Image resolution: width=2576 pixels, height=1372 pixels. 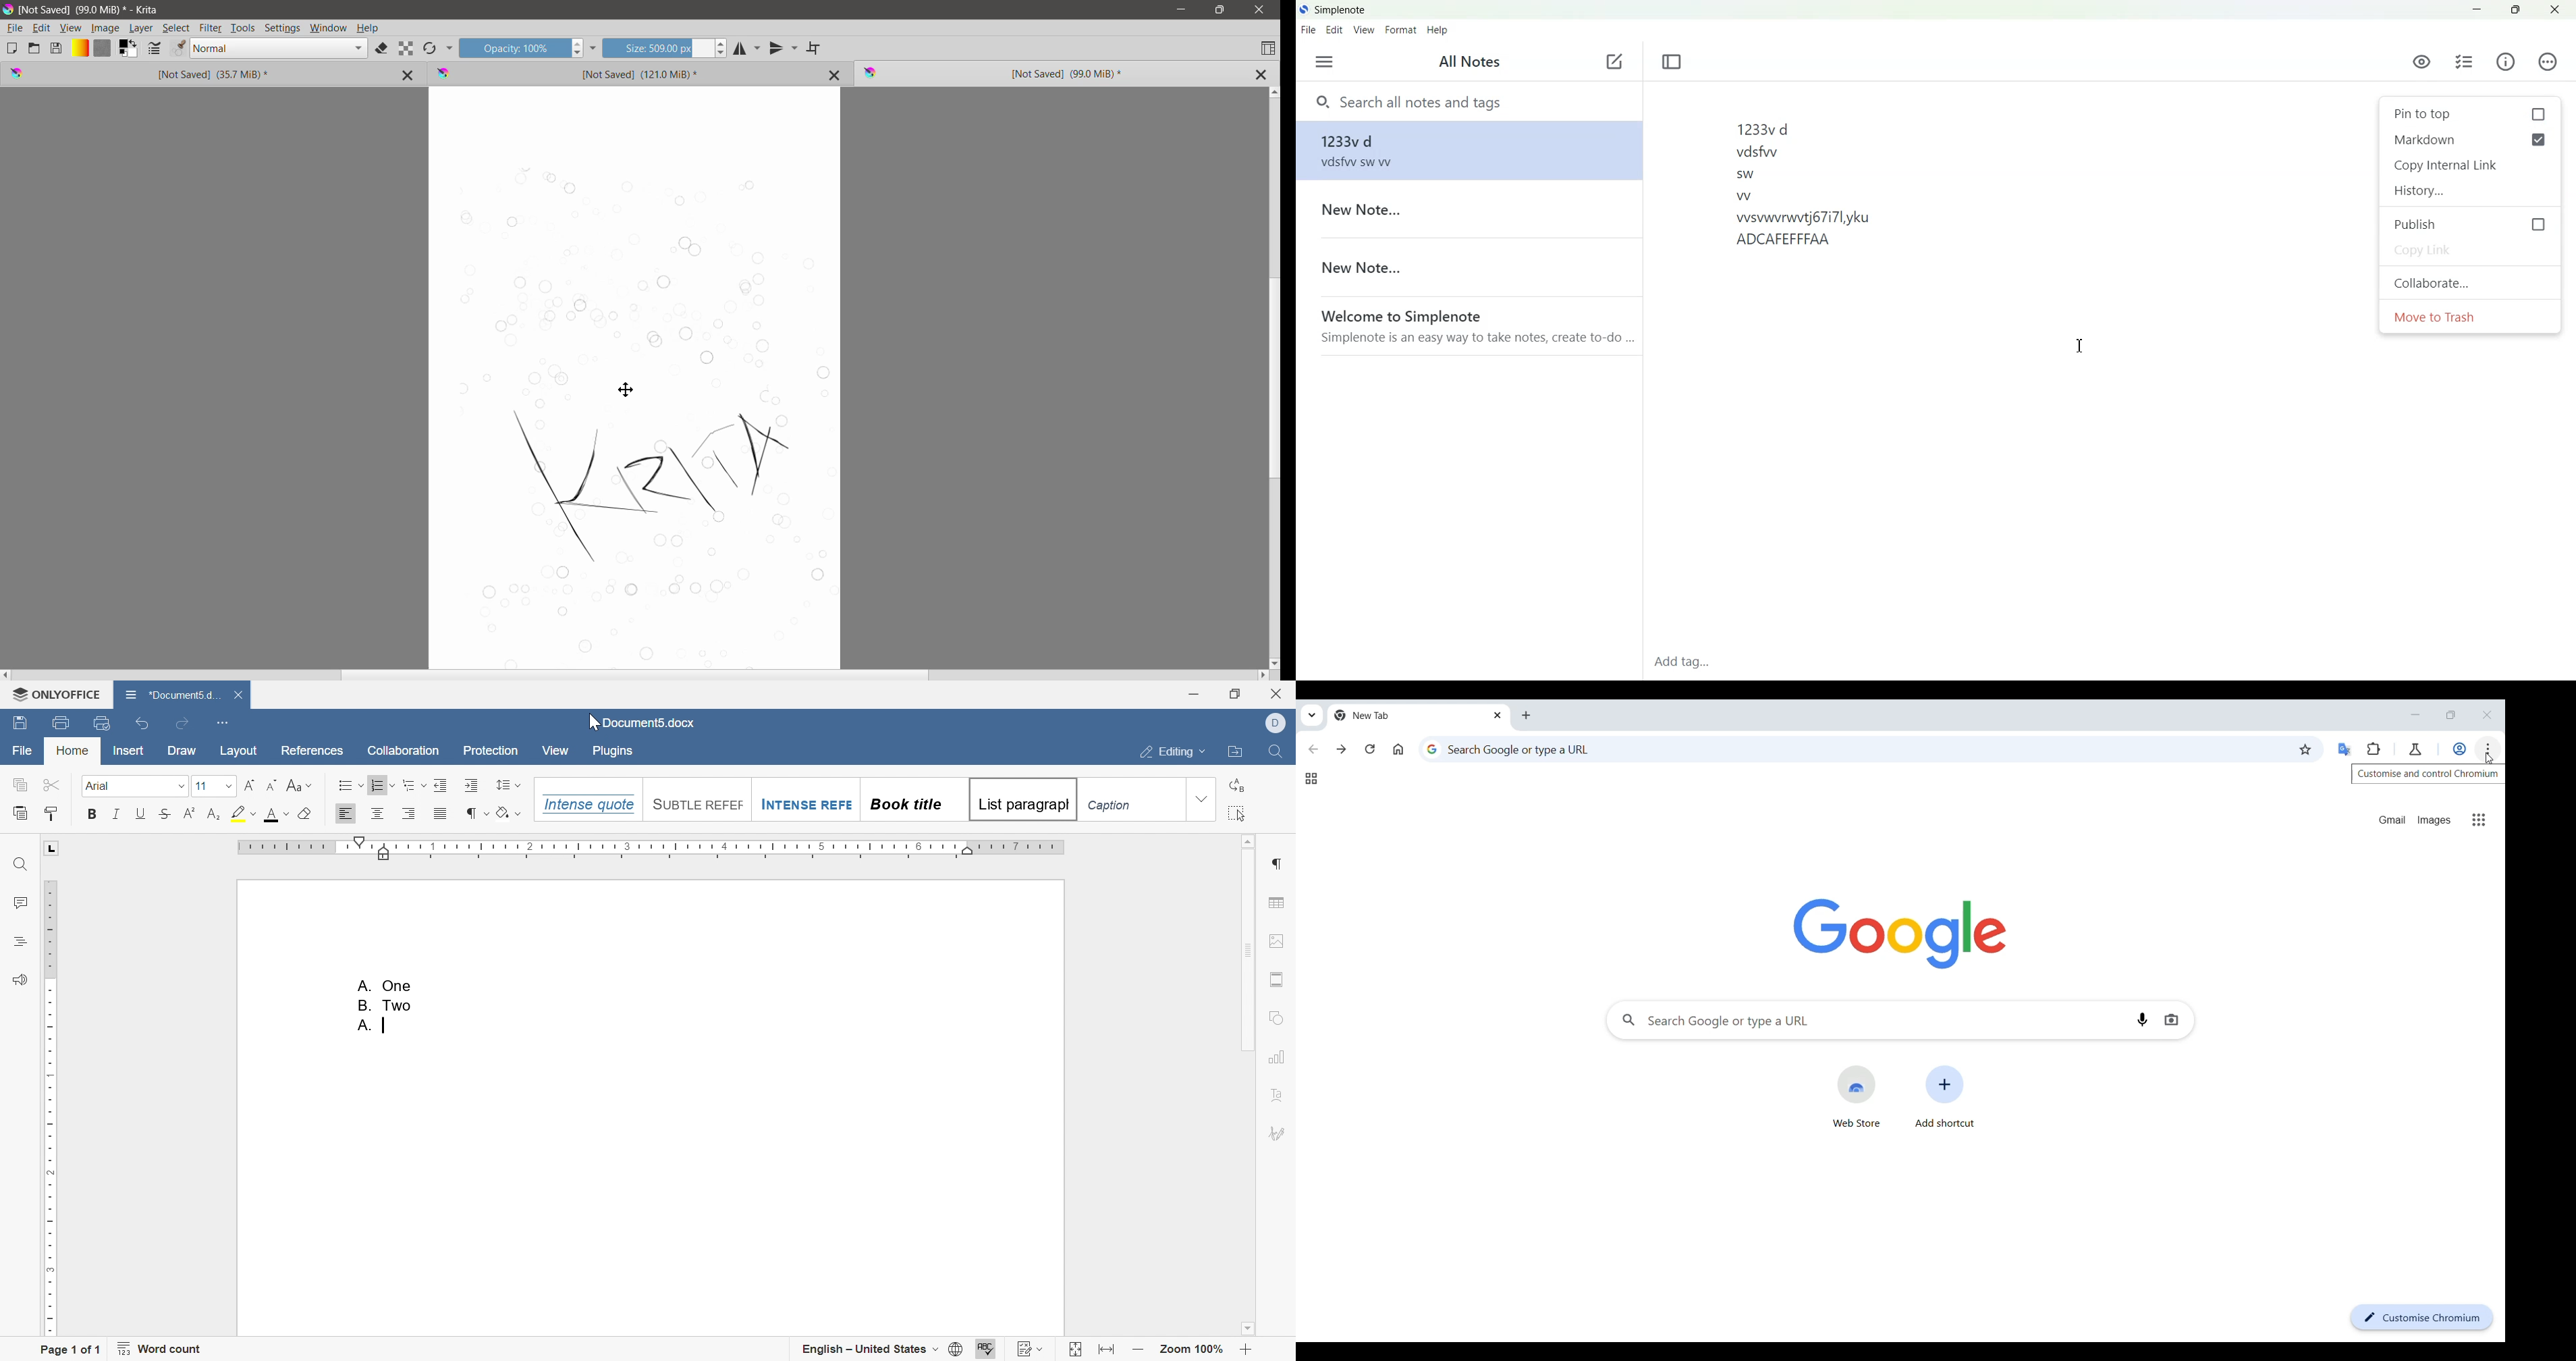 I want to click on Edit, so click(x=42, y=29).